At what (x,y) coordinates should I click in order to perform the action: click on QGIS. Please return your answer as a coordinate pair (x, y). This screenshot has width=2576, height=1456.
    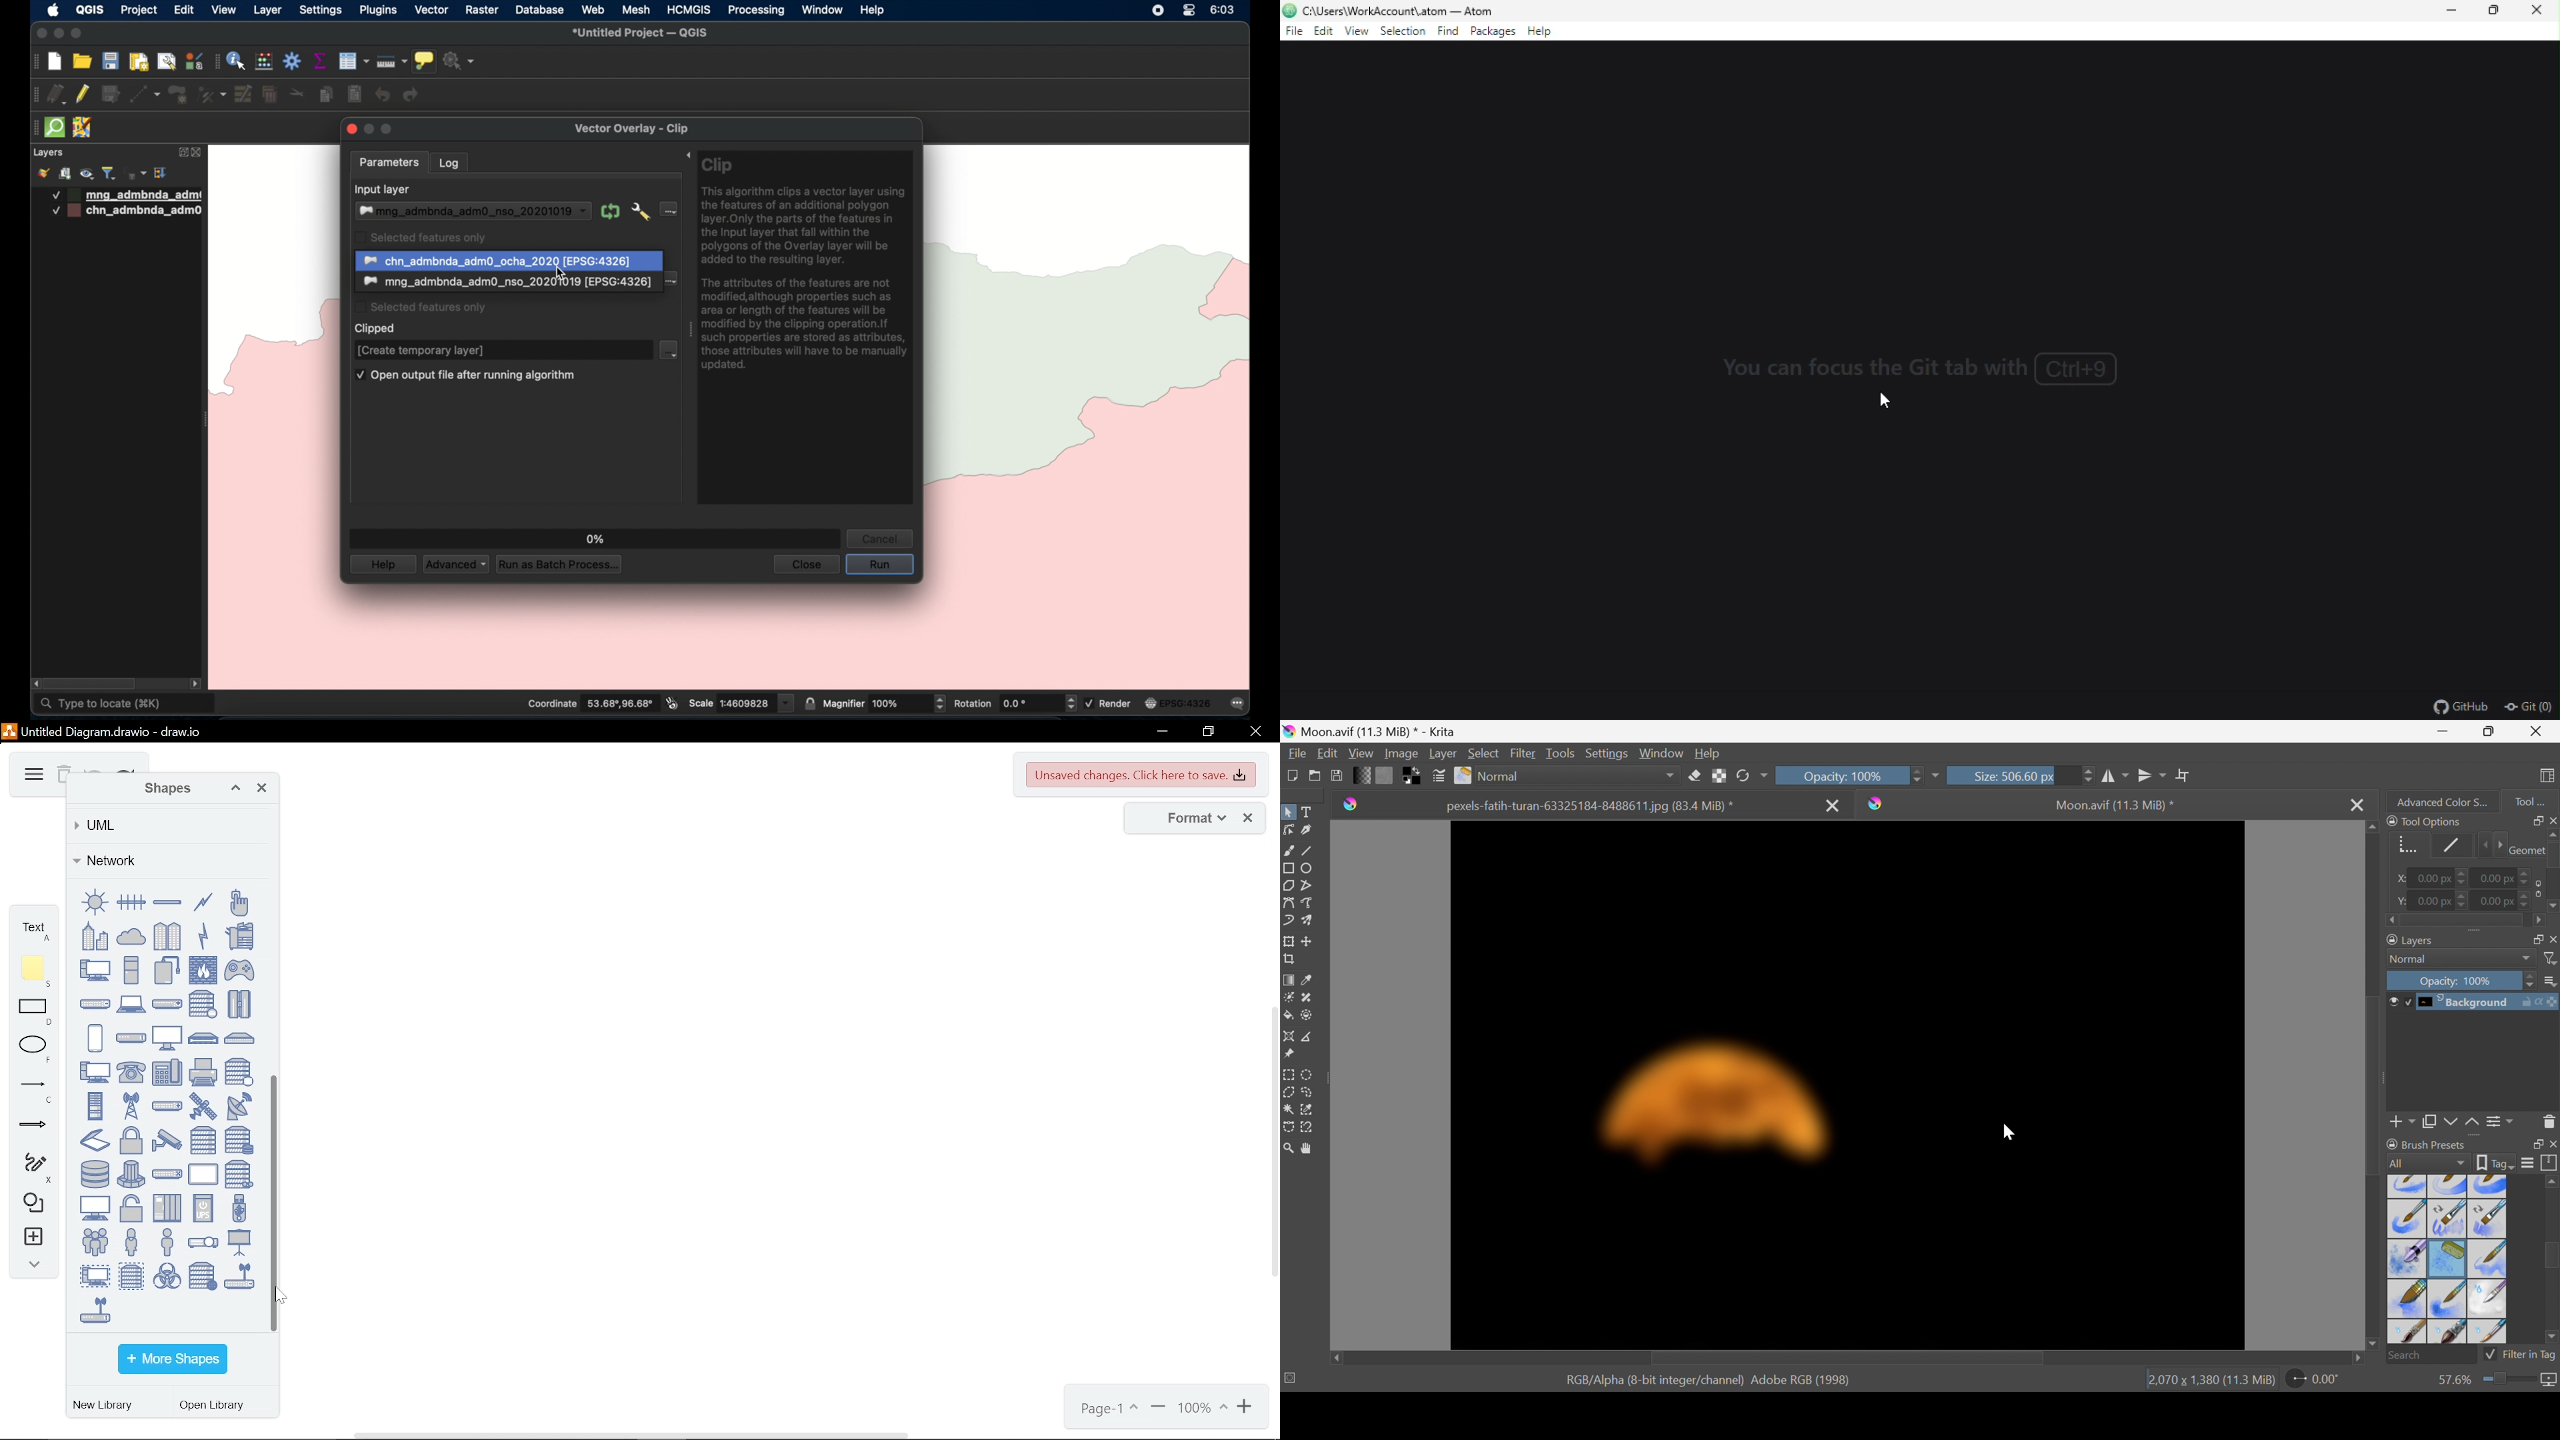
    Looking at the image, I should click on (89, 9).